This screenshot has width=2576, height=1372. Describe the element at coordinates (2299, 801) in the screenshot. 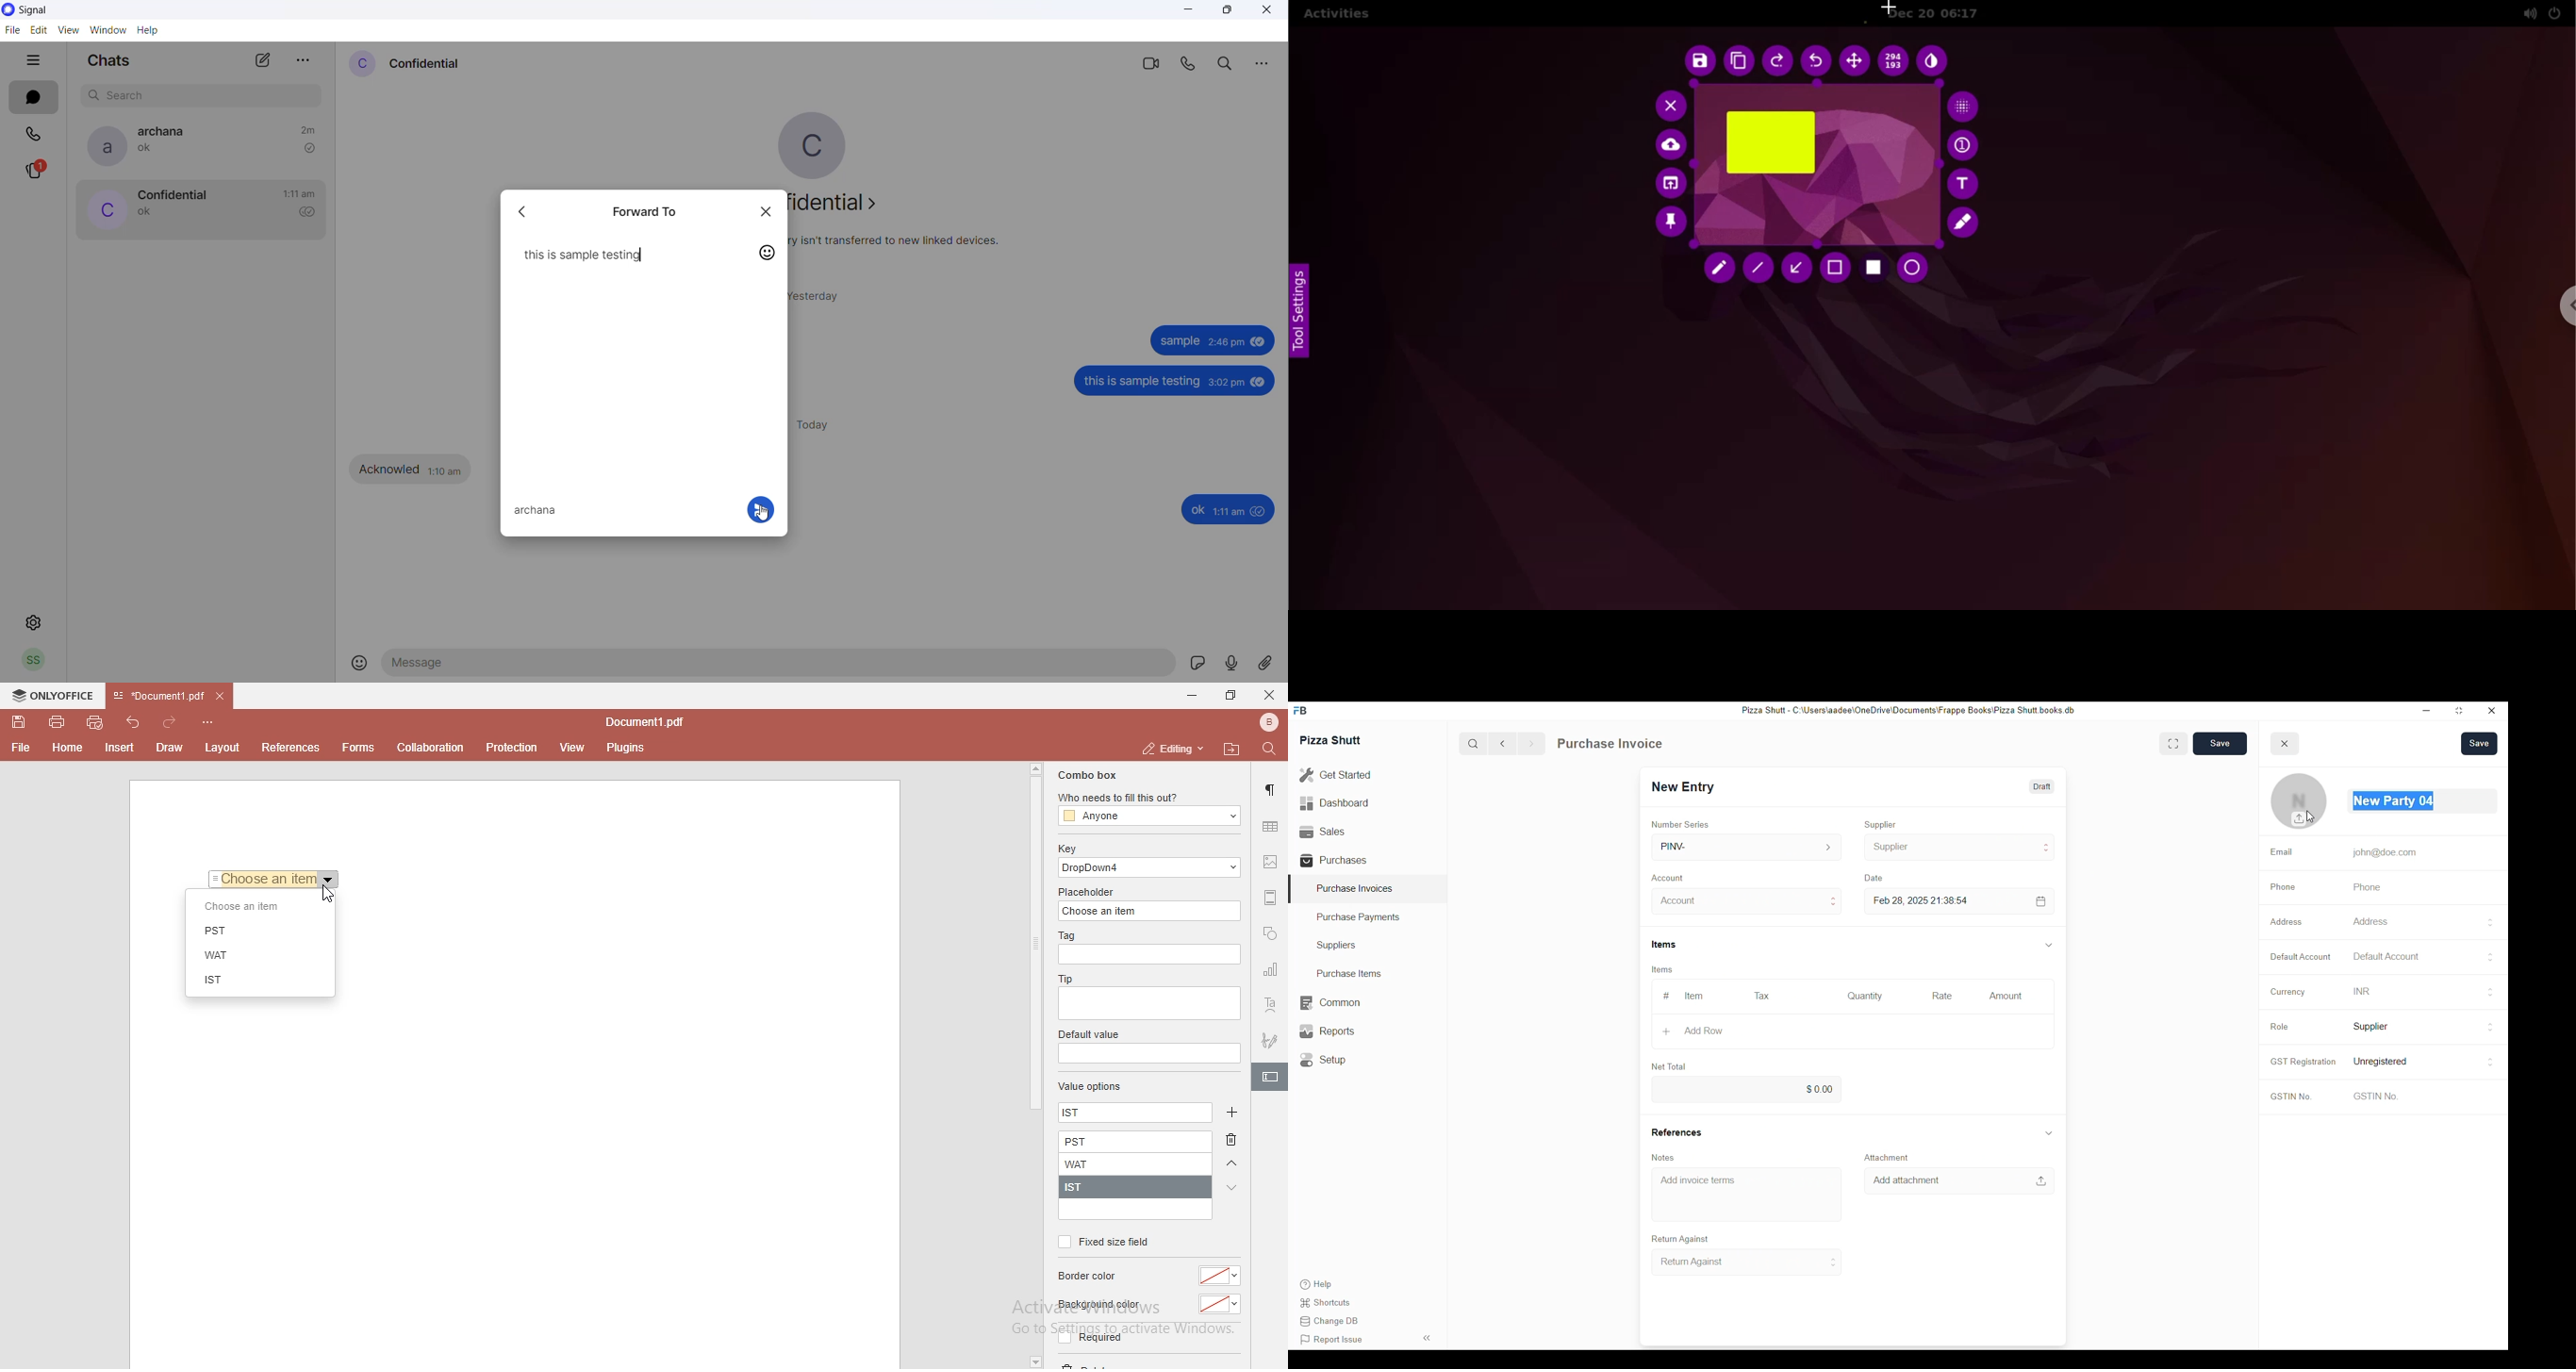

I see `Profile photo` at that location.